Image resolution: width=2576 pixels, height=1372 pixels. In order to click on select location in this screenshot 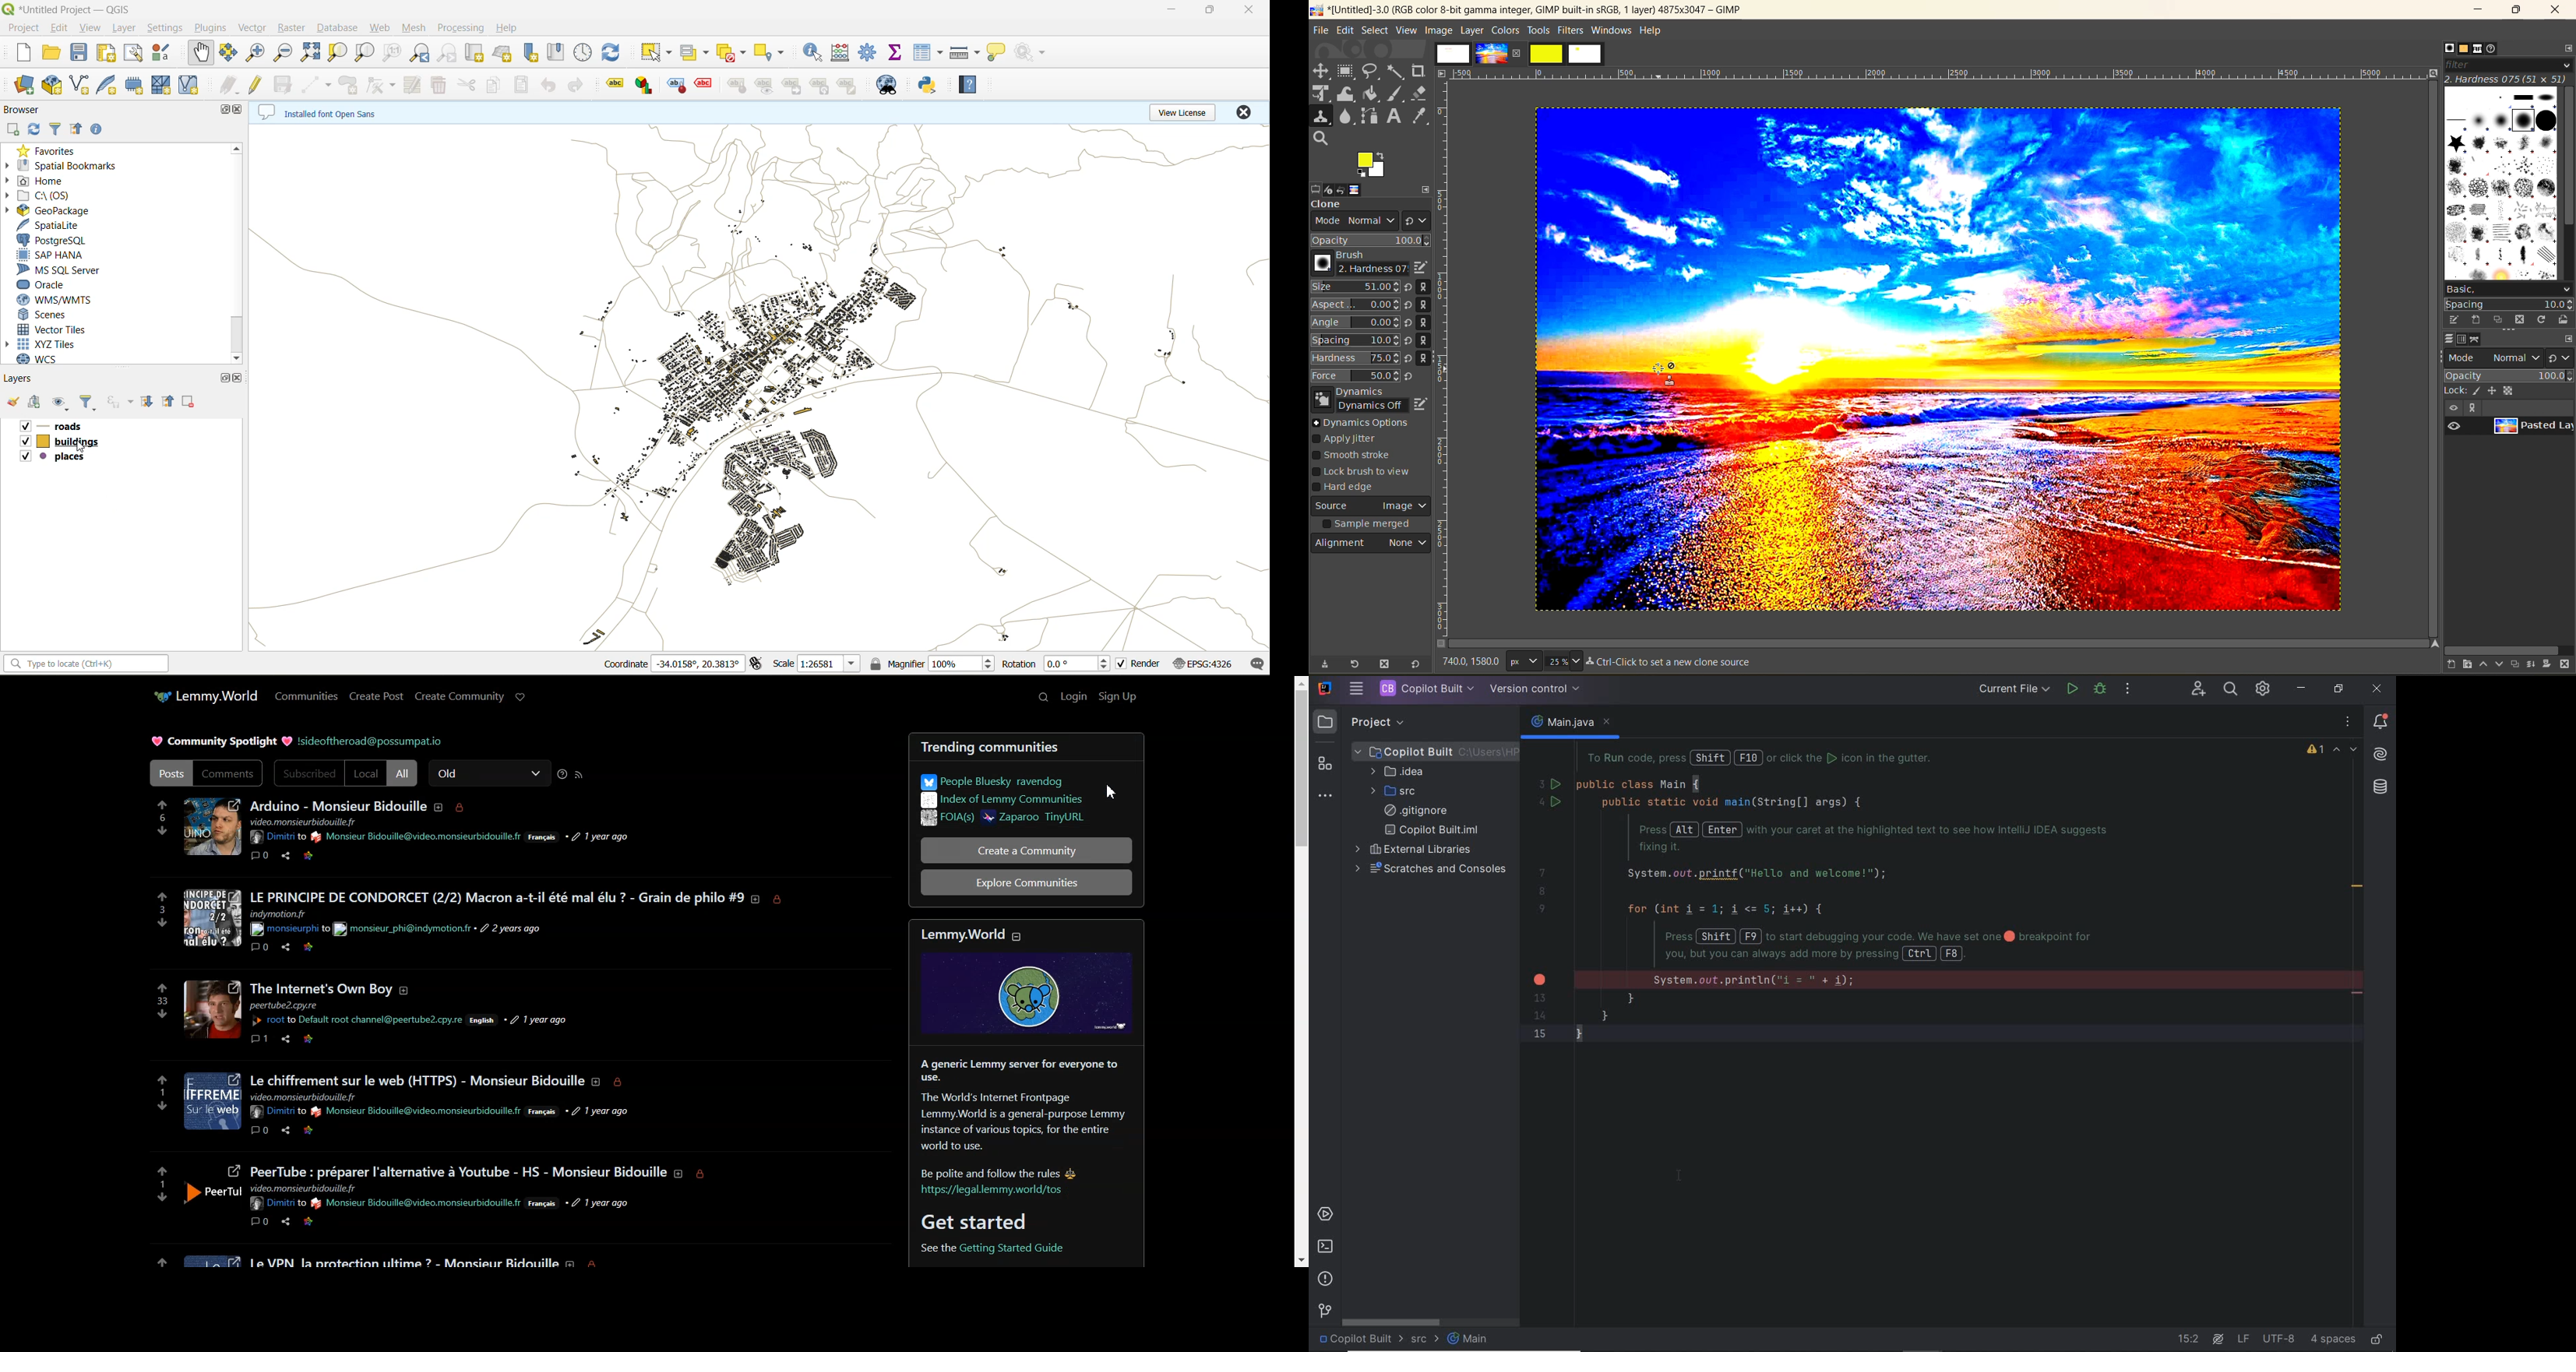, I will do `click(773, 54)`.